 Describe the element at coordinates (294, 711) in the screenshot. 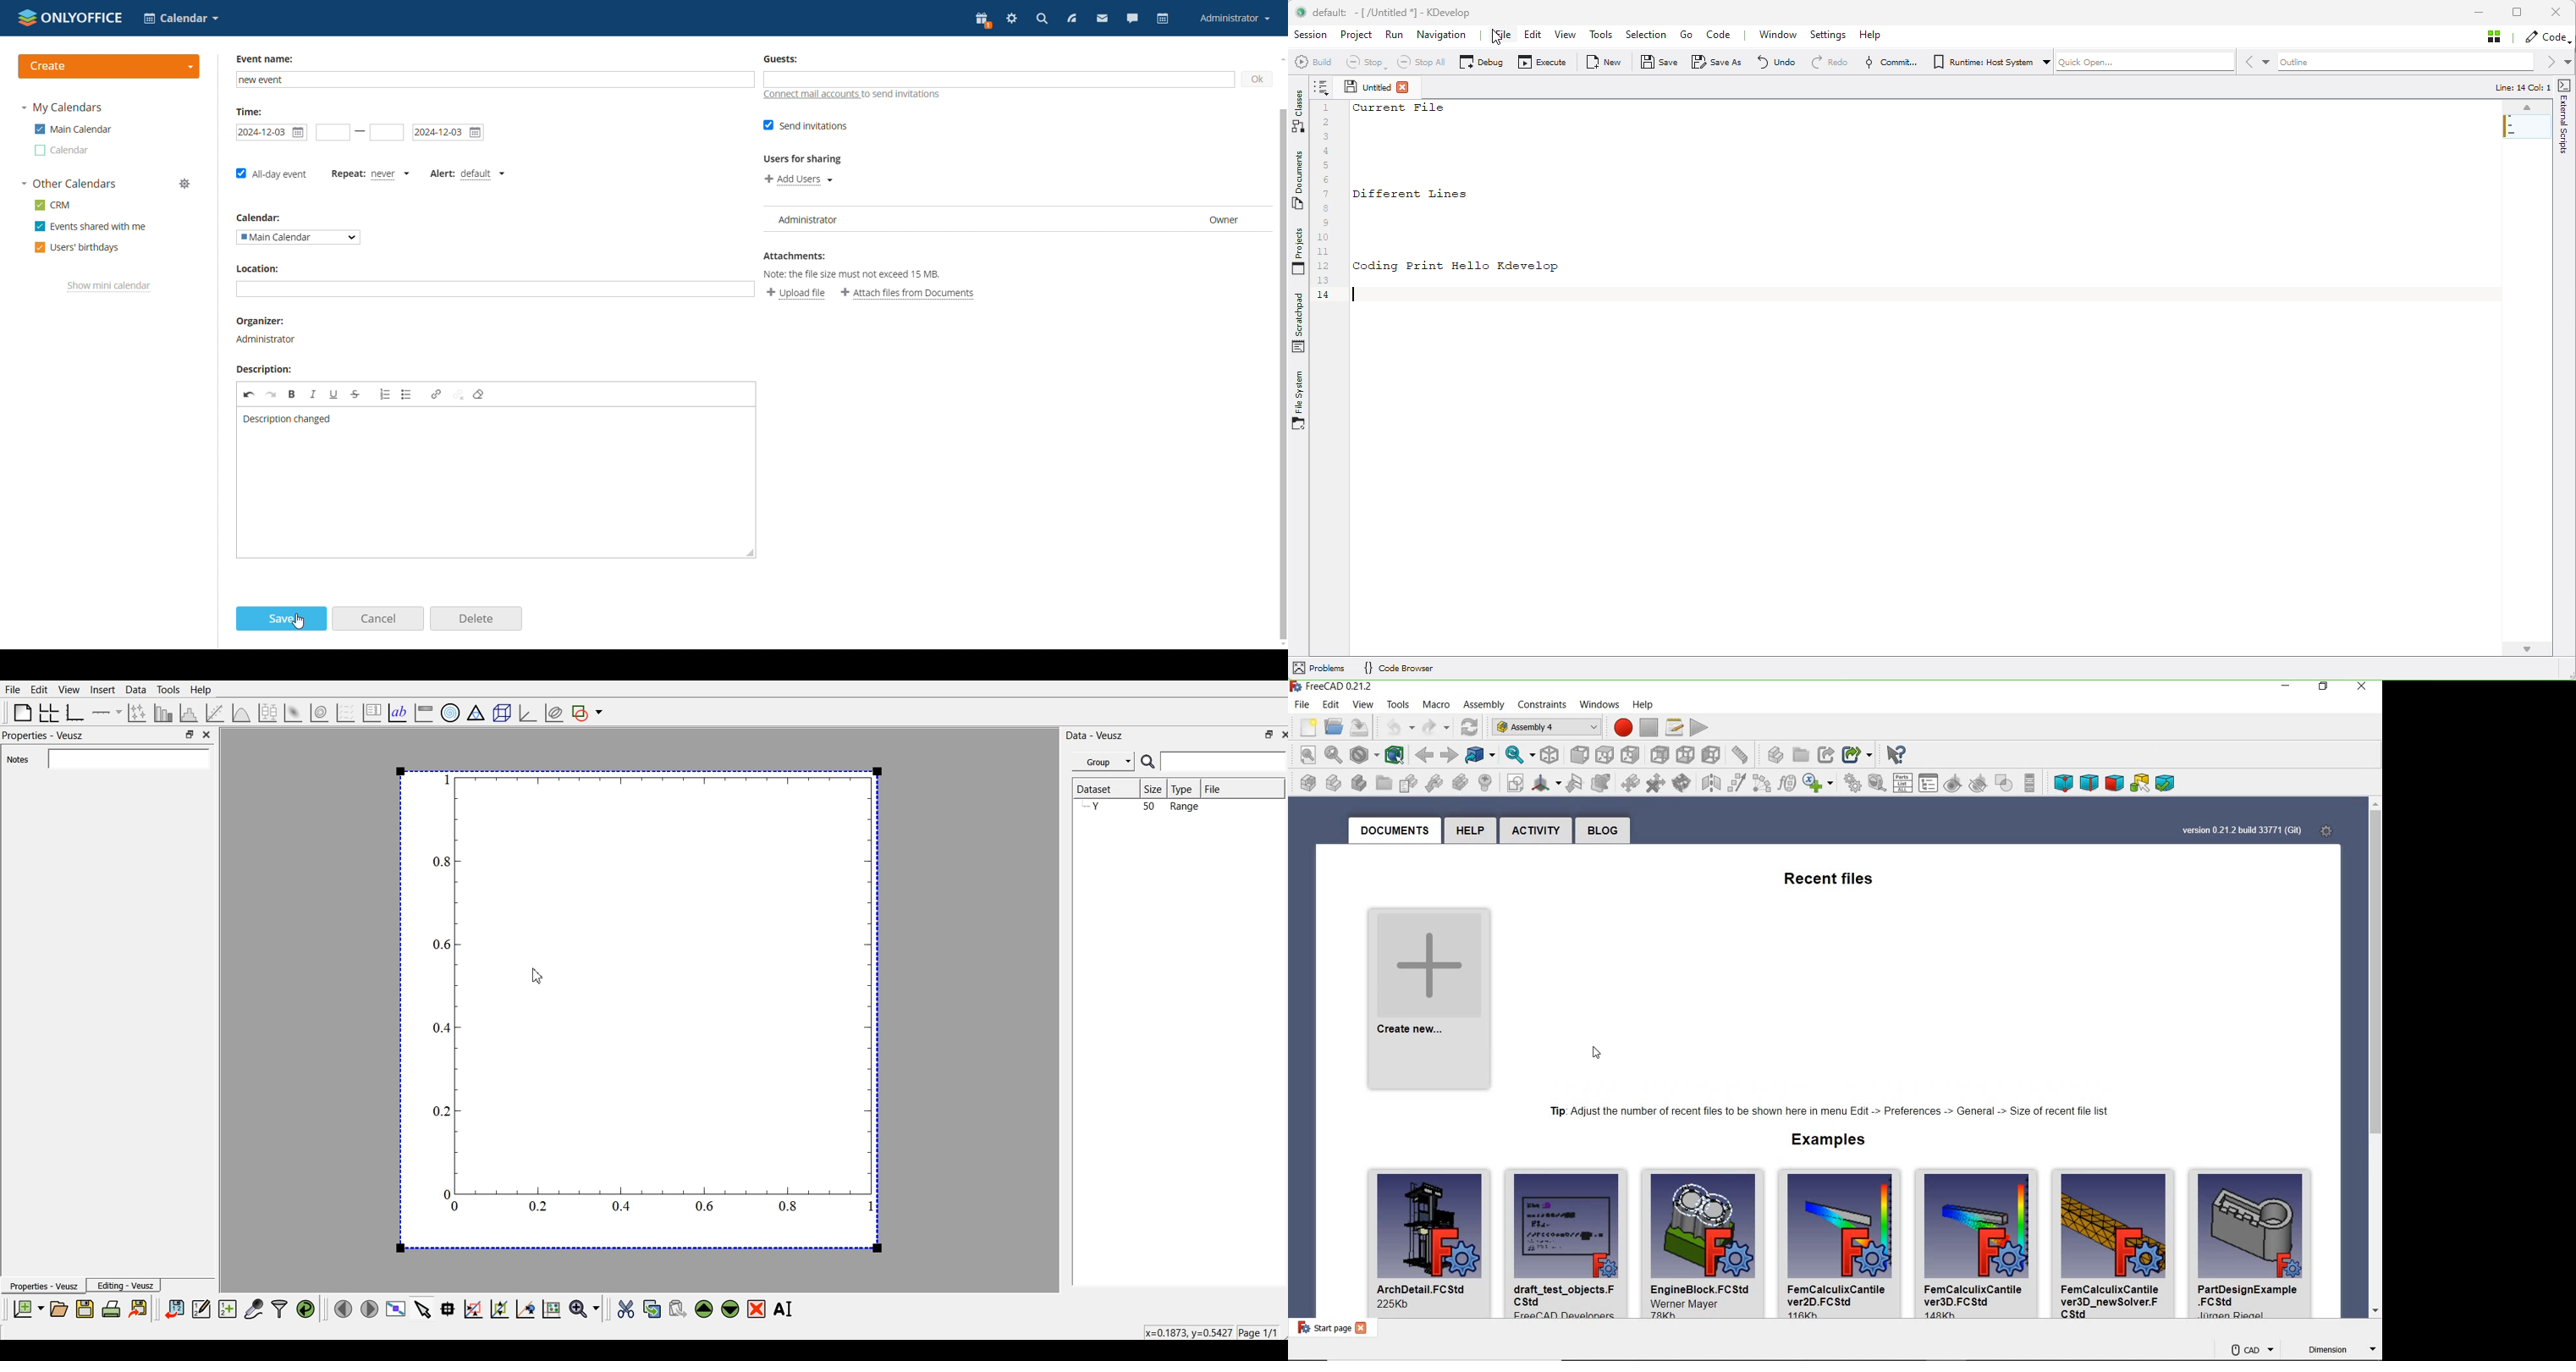

I see `plot 2d datasets as image` at that location.